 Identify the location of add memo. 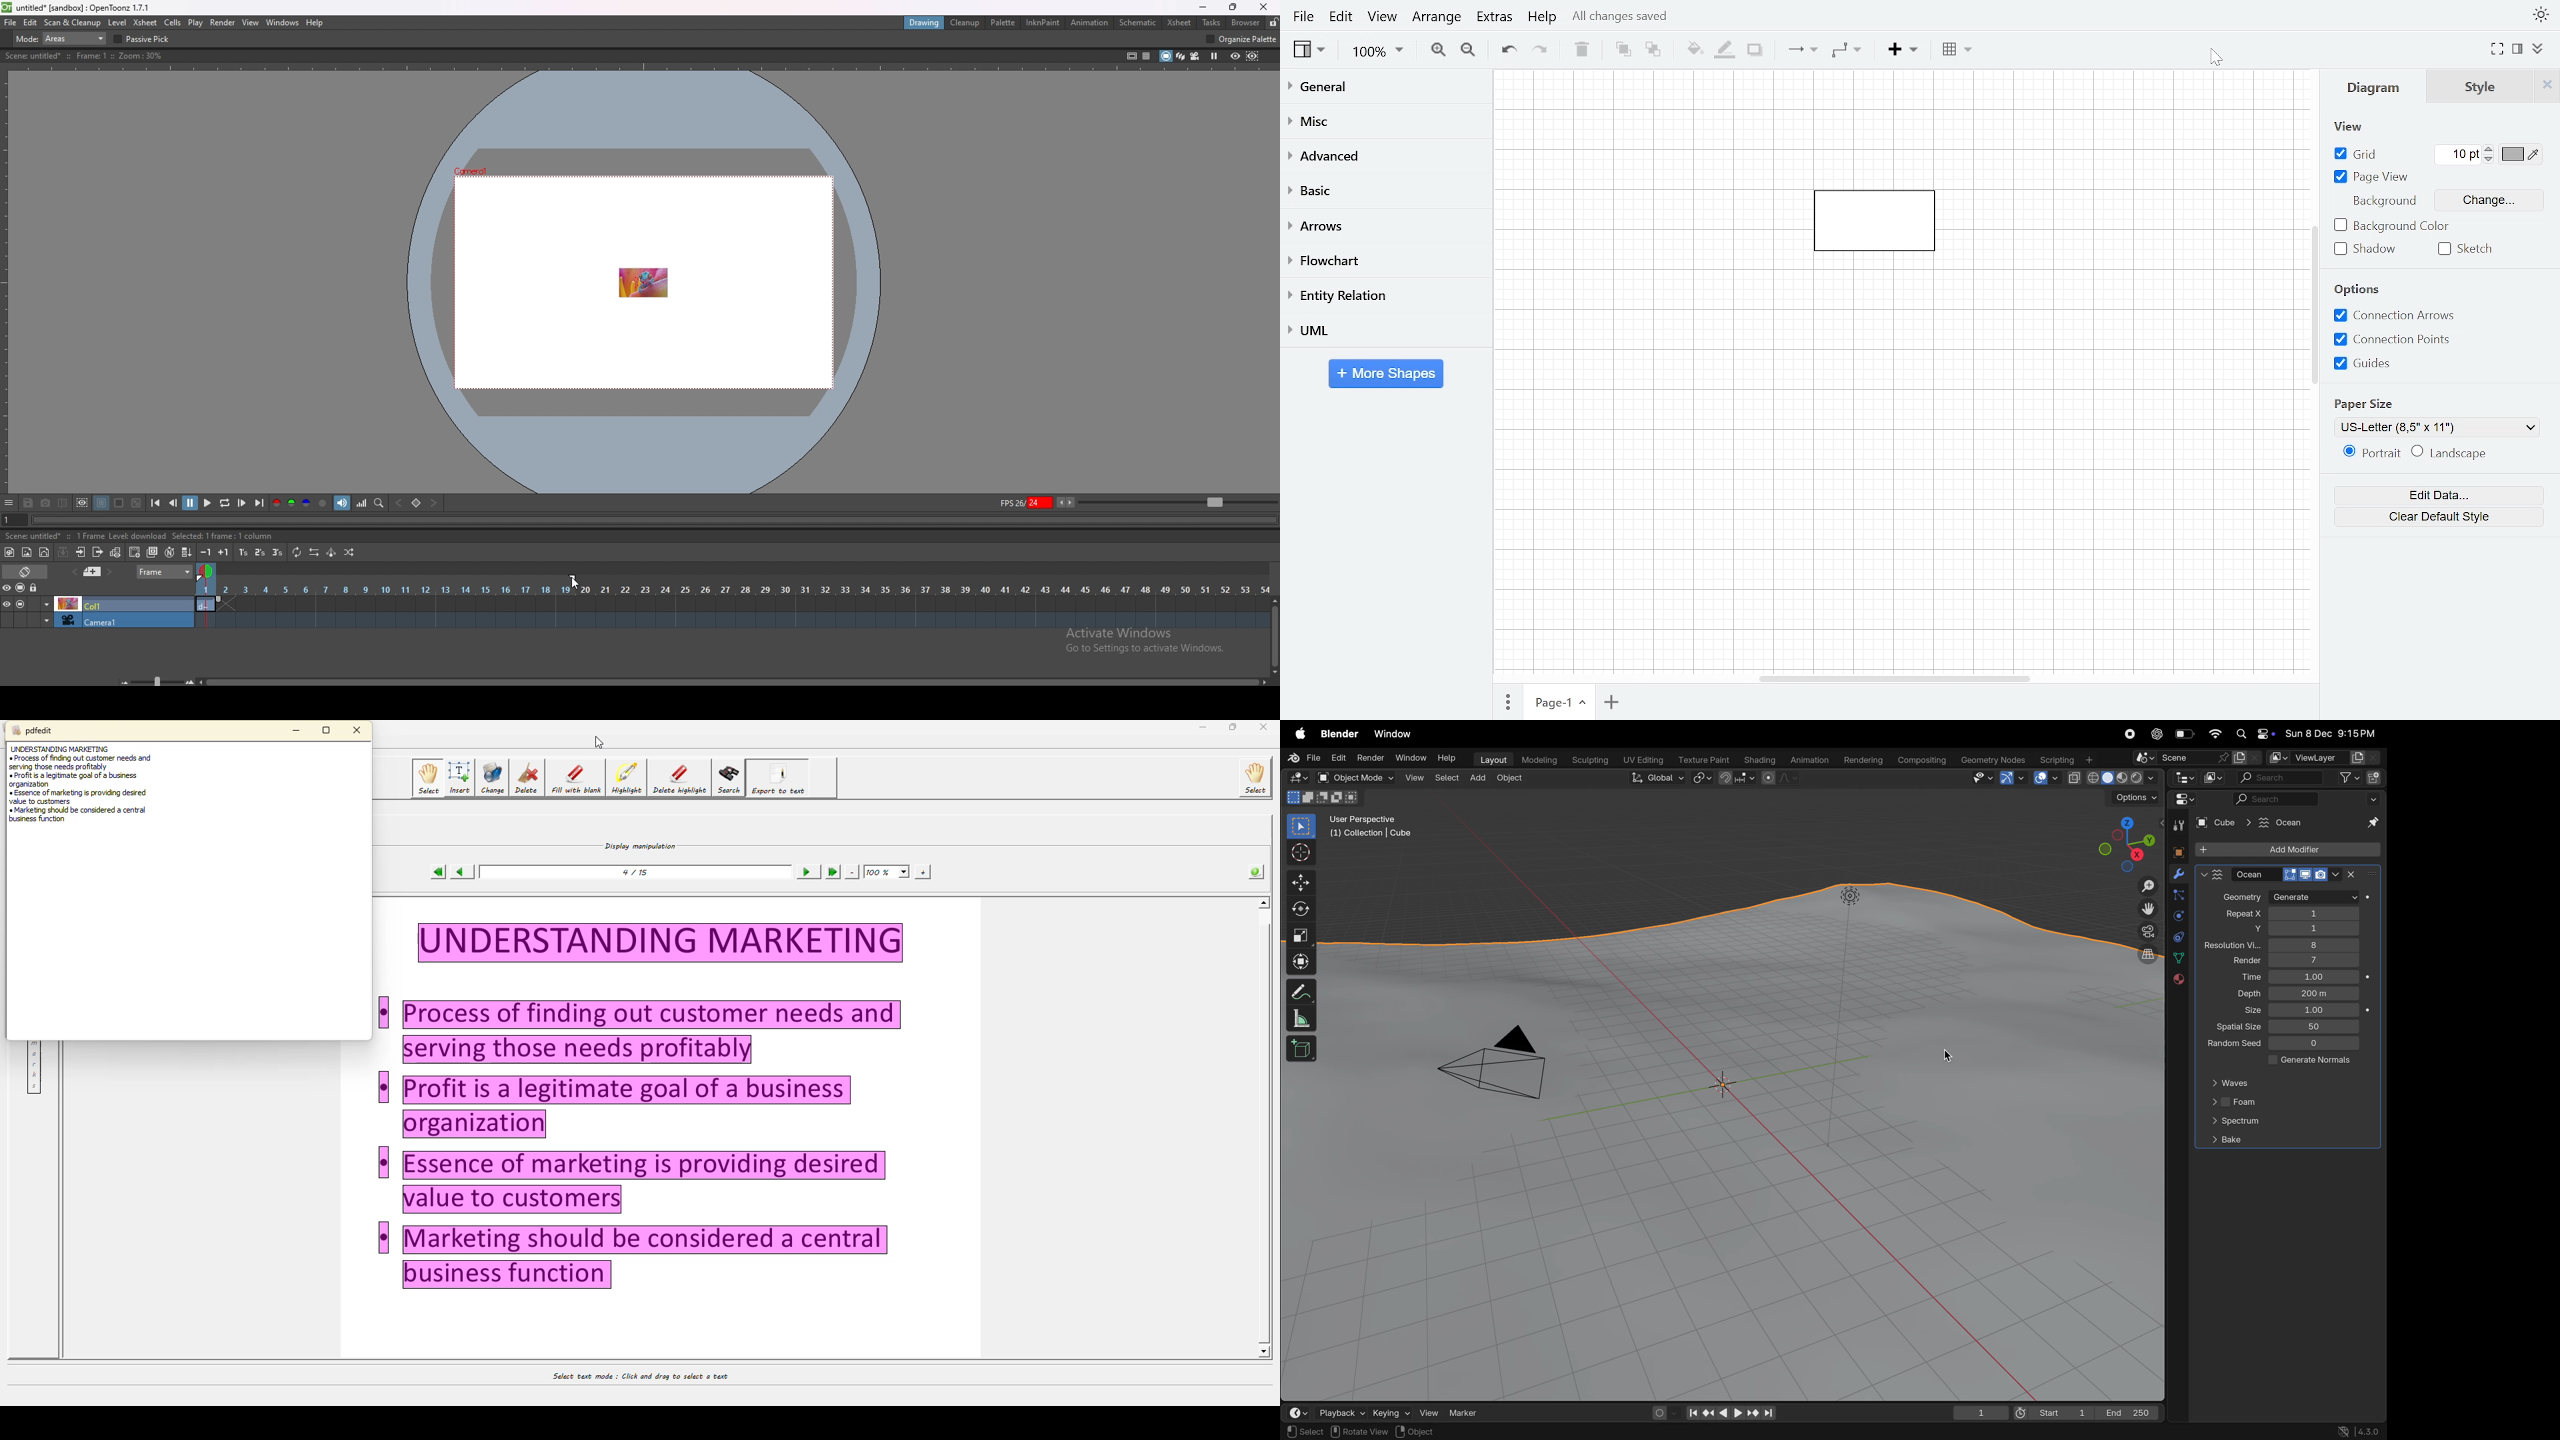
(74, 572).